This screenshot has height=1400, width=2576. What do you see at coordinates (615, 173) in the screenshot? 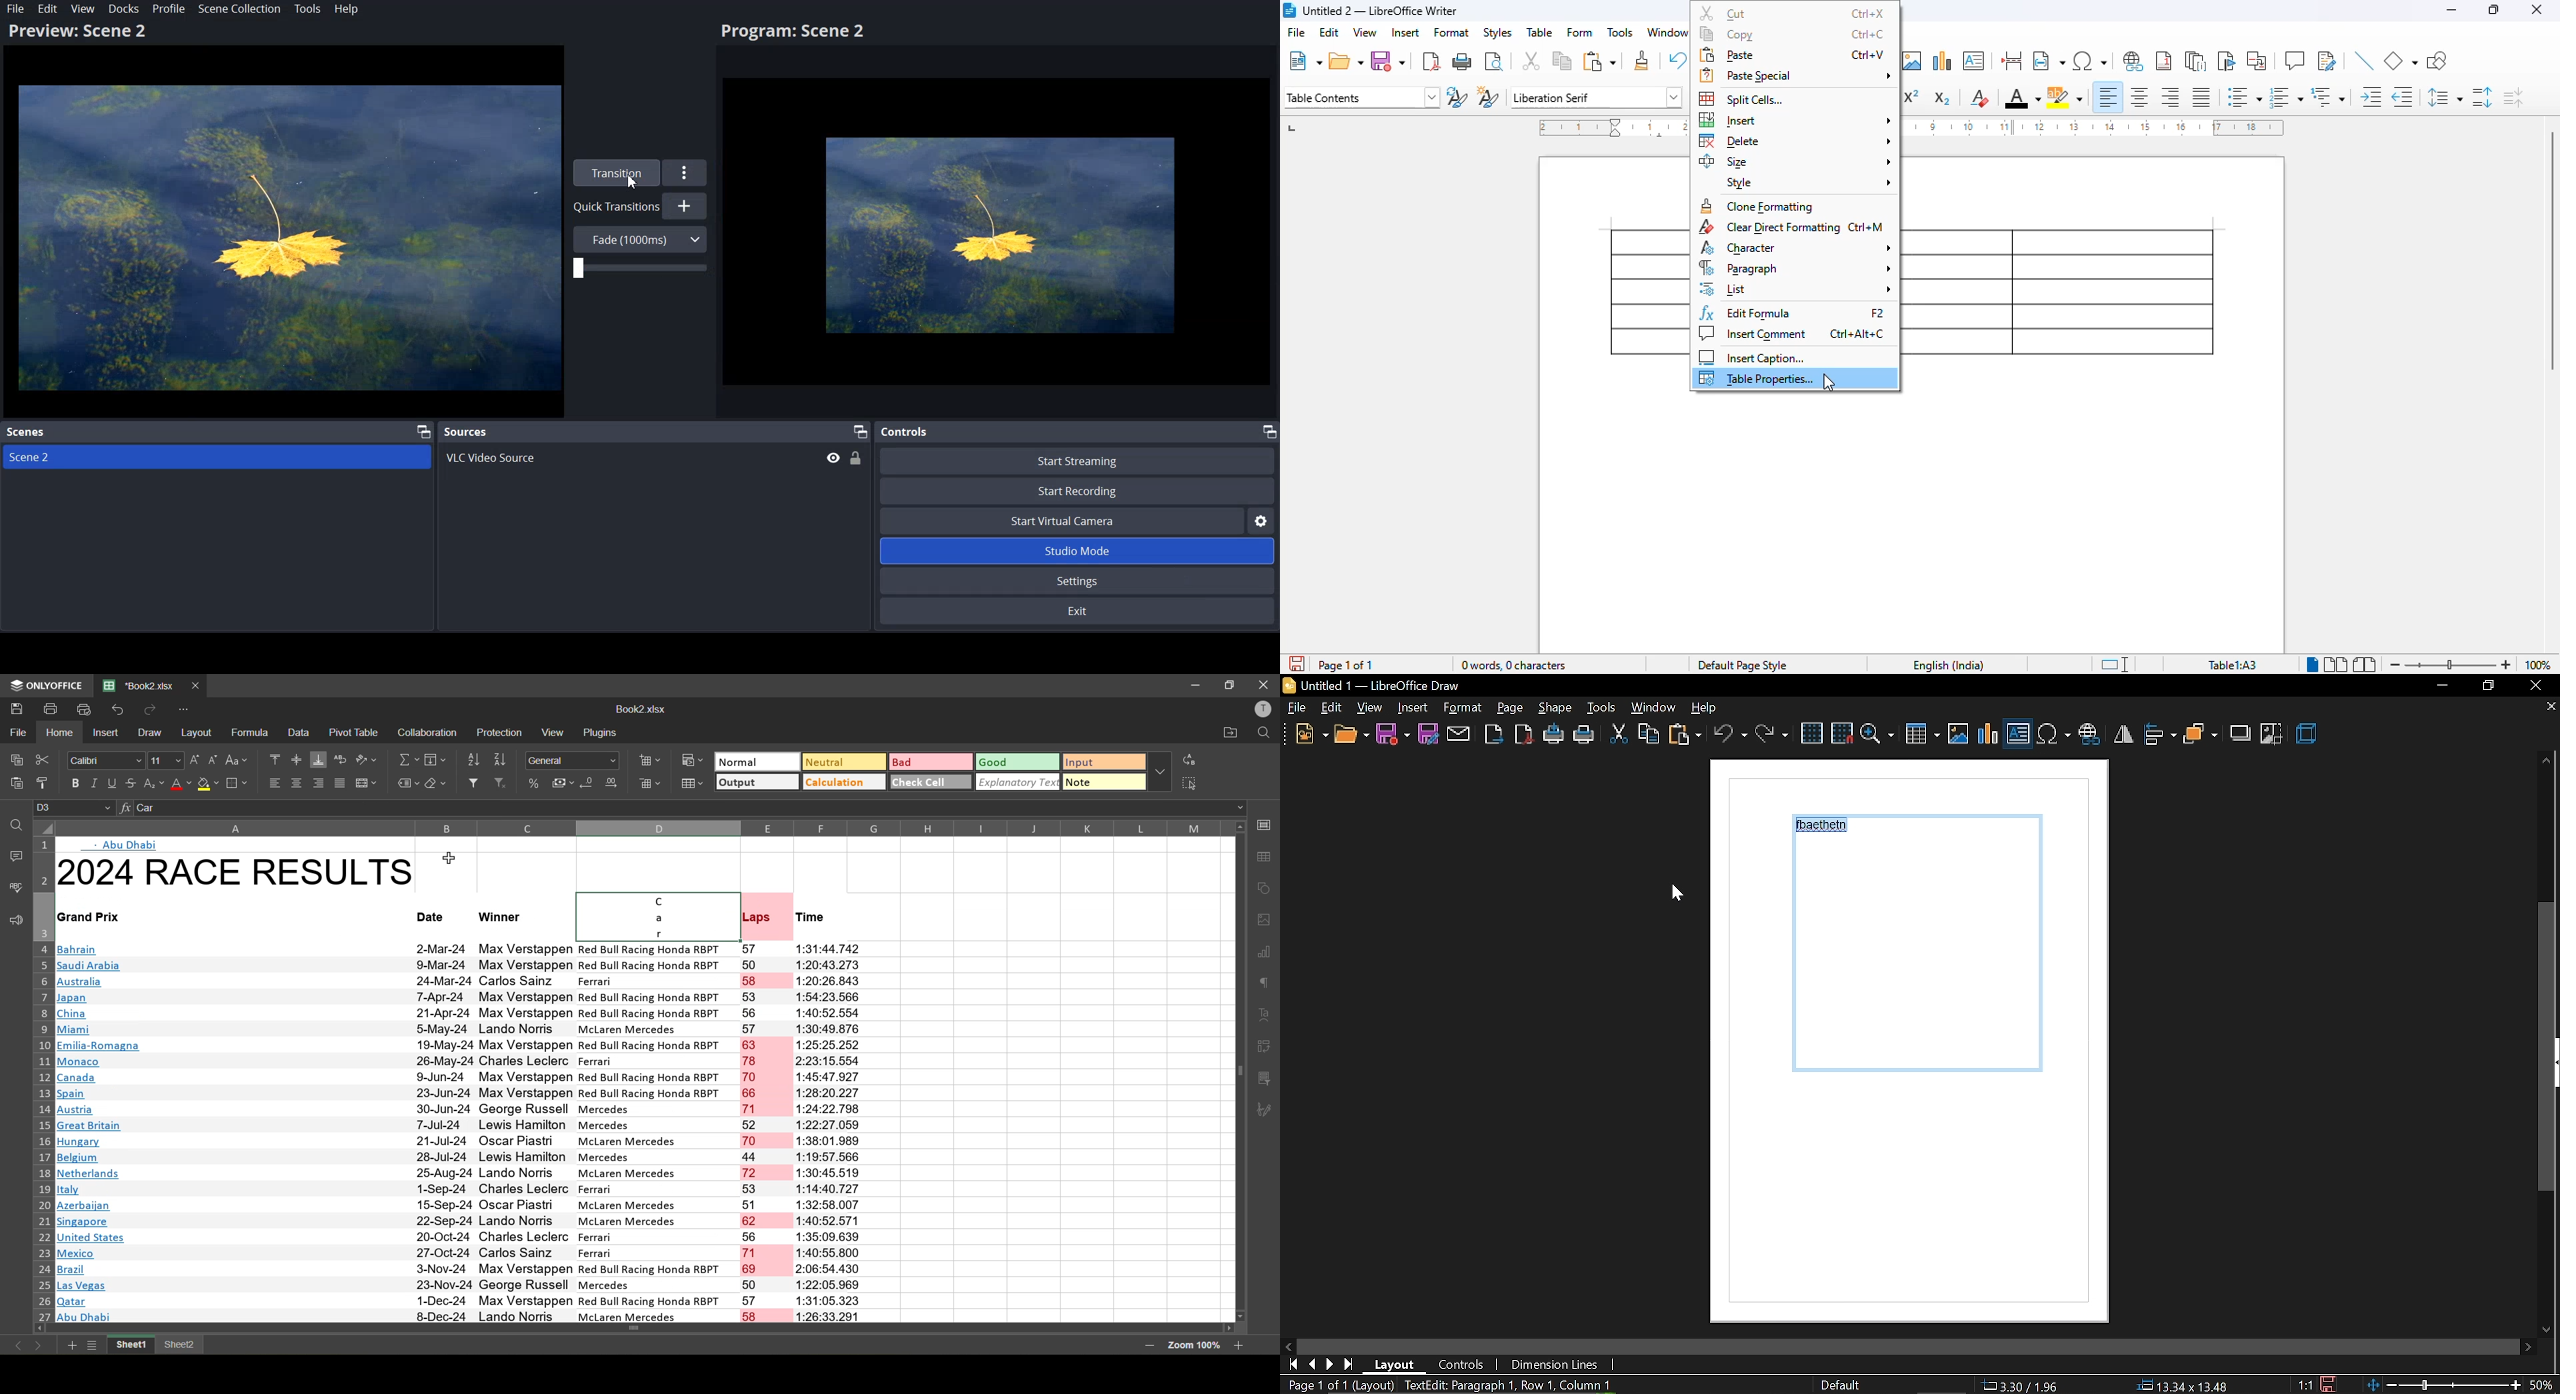
I see `Transition` at bounding box center [615, 173].